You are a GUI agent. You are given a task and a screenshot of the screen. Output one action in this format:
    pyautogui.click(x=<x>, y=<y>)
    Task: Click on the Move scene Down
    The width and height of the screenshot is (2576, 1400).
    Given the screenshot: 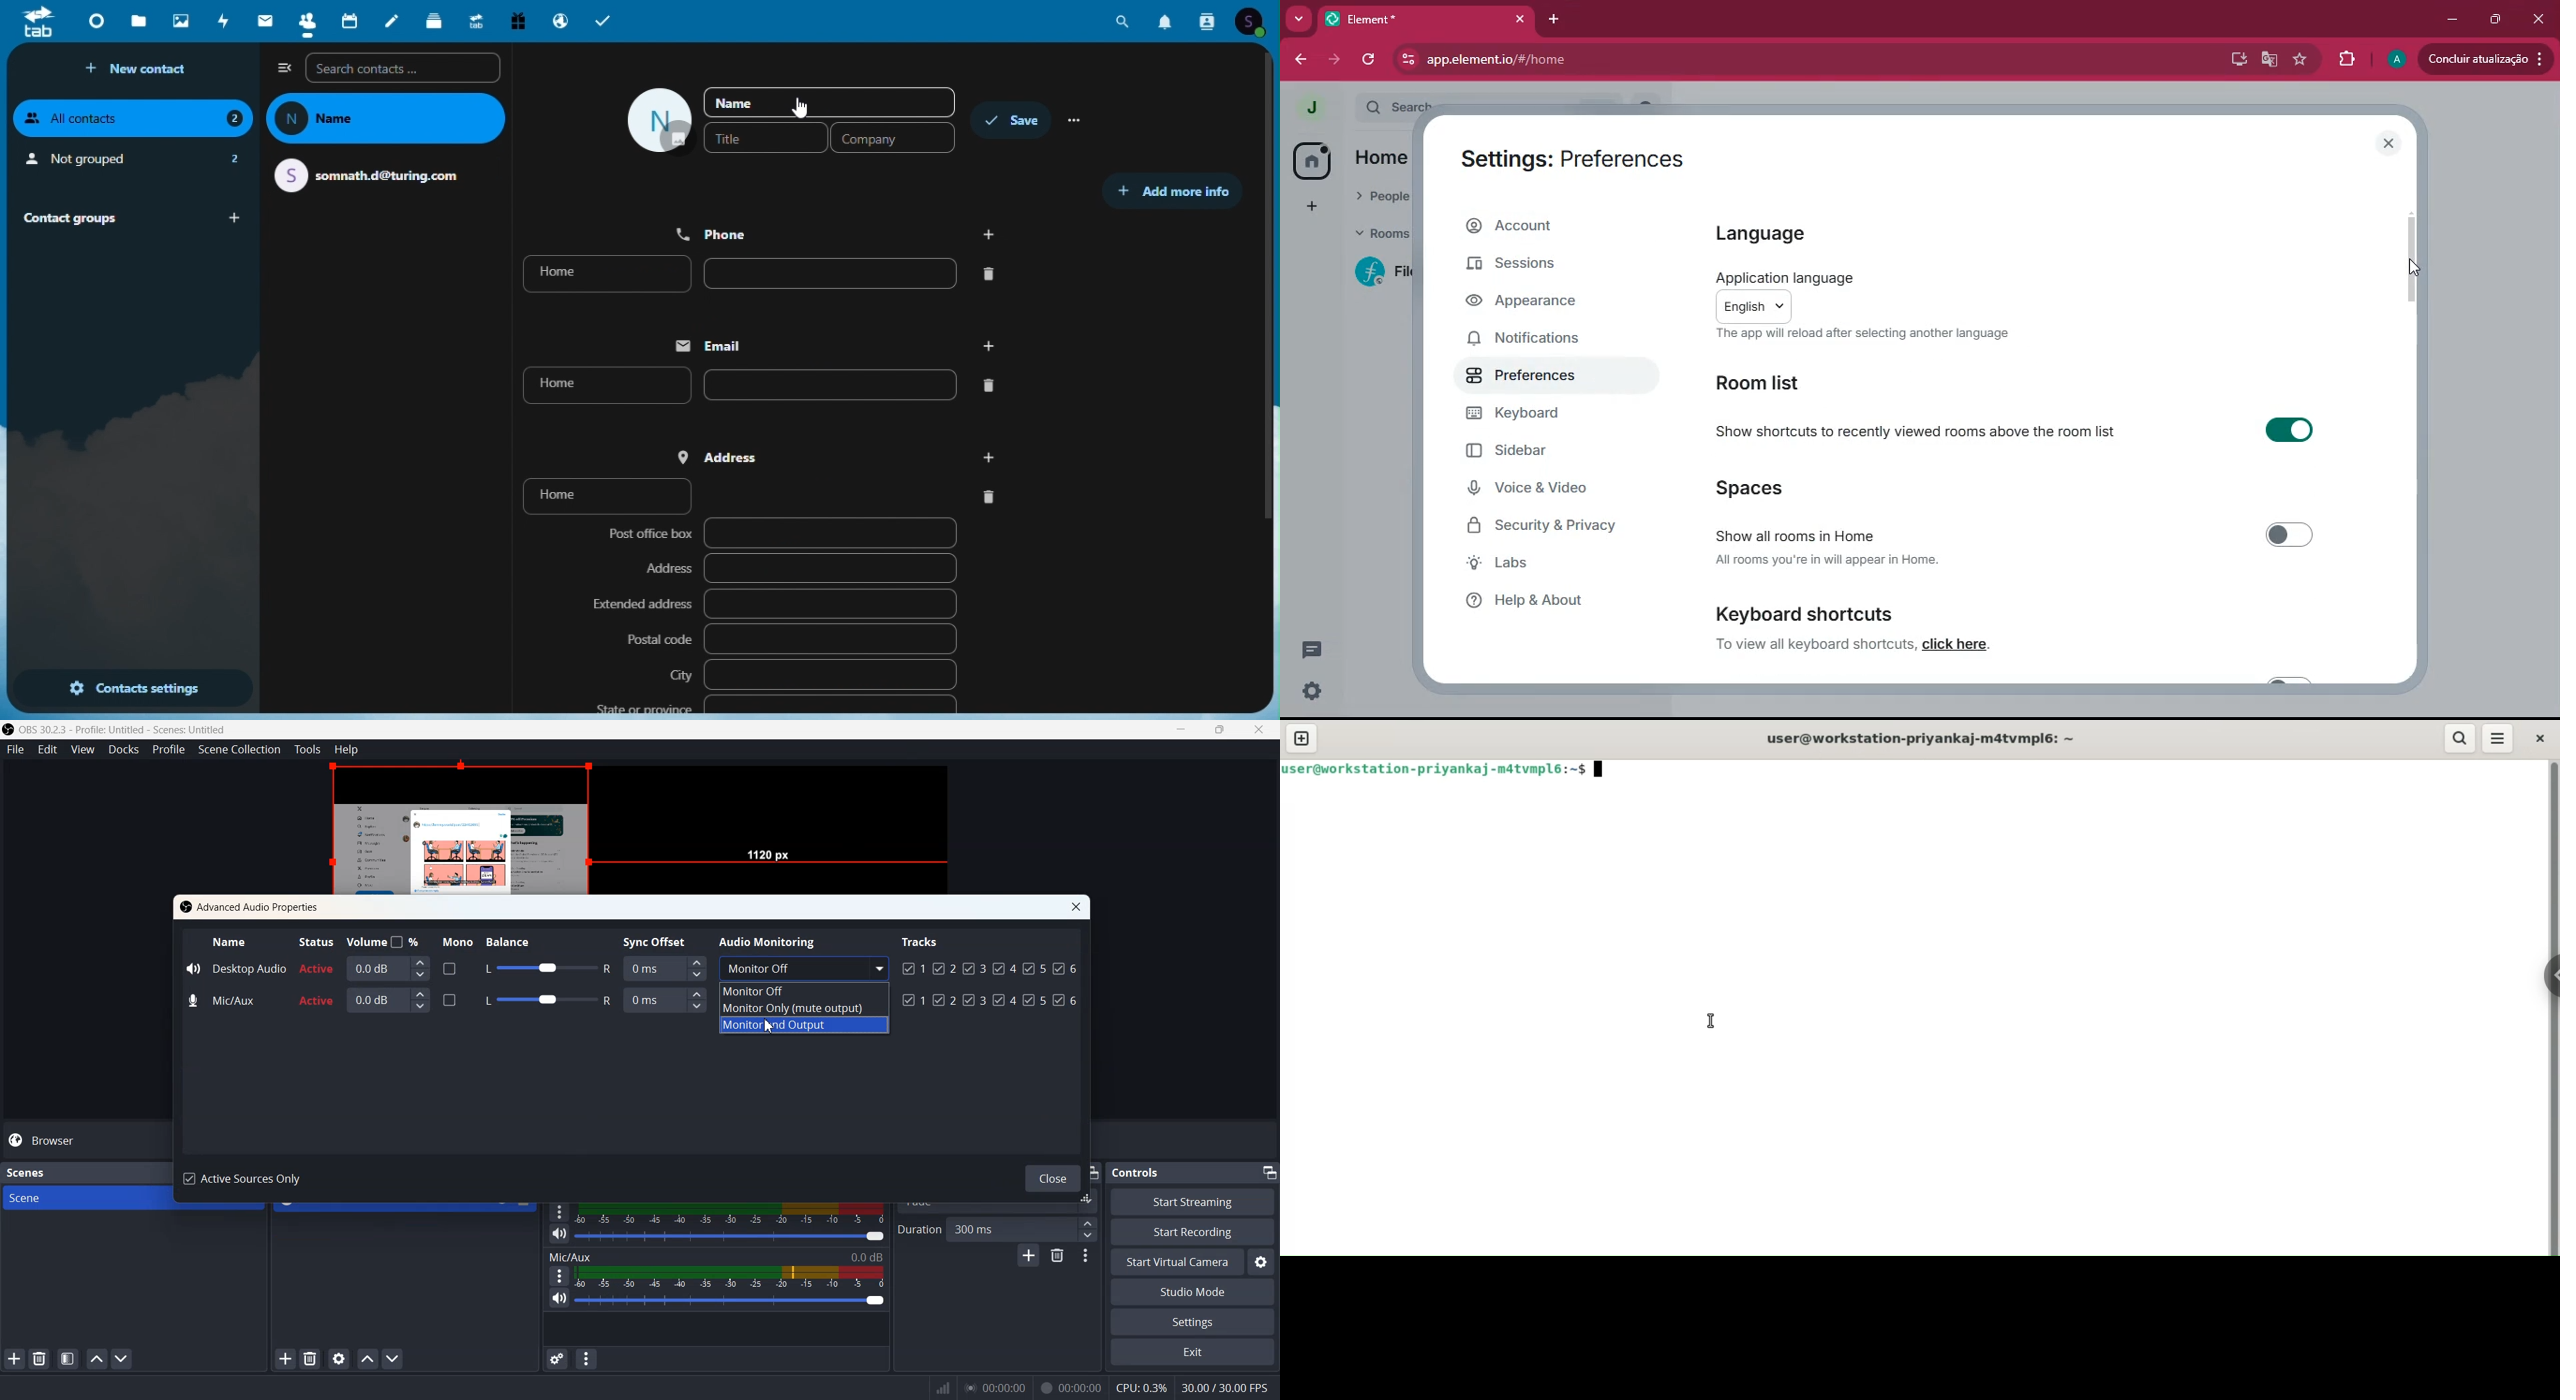 What is the action you would take?
    pyautogui.click(x=123, y=1359)
    